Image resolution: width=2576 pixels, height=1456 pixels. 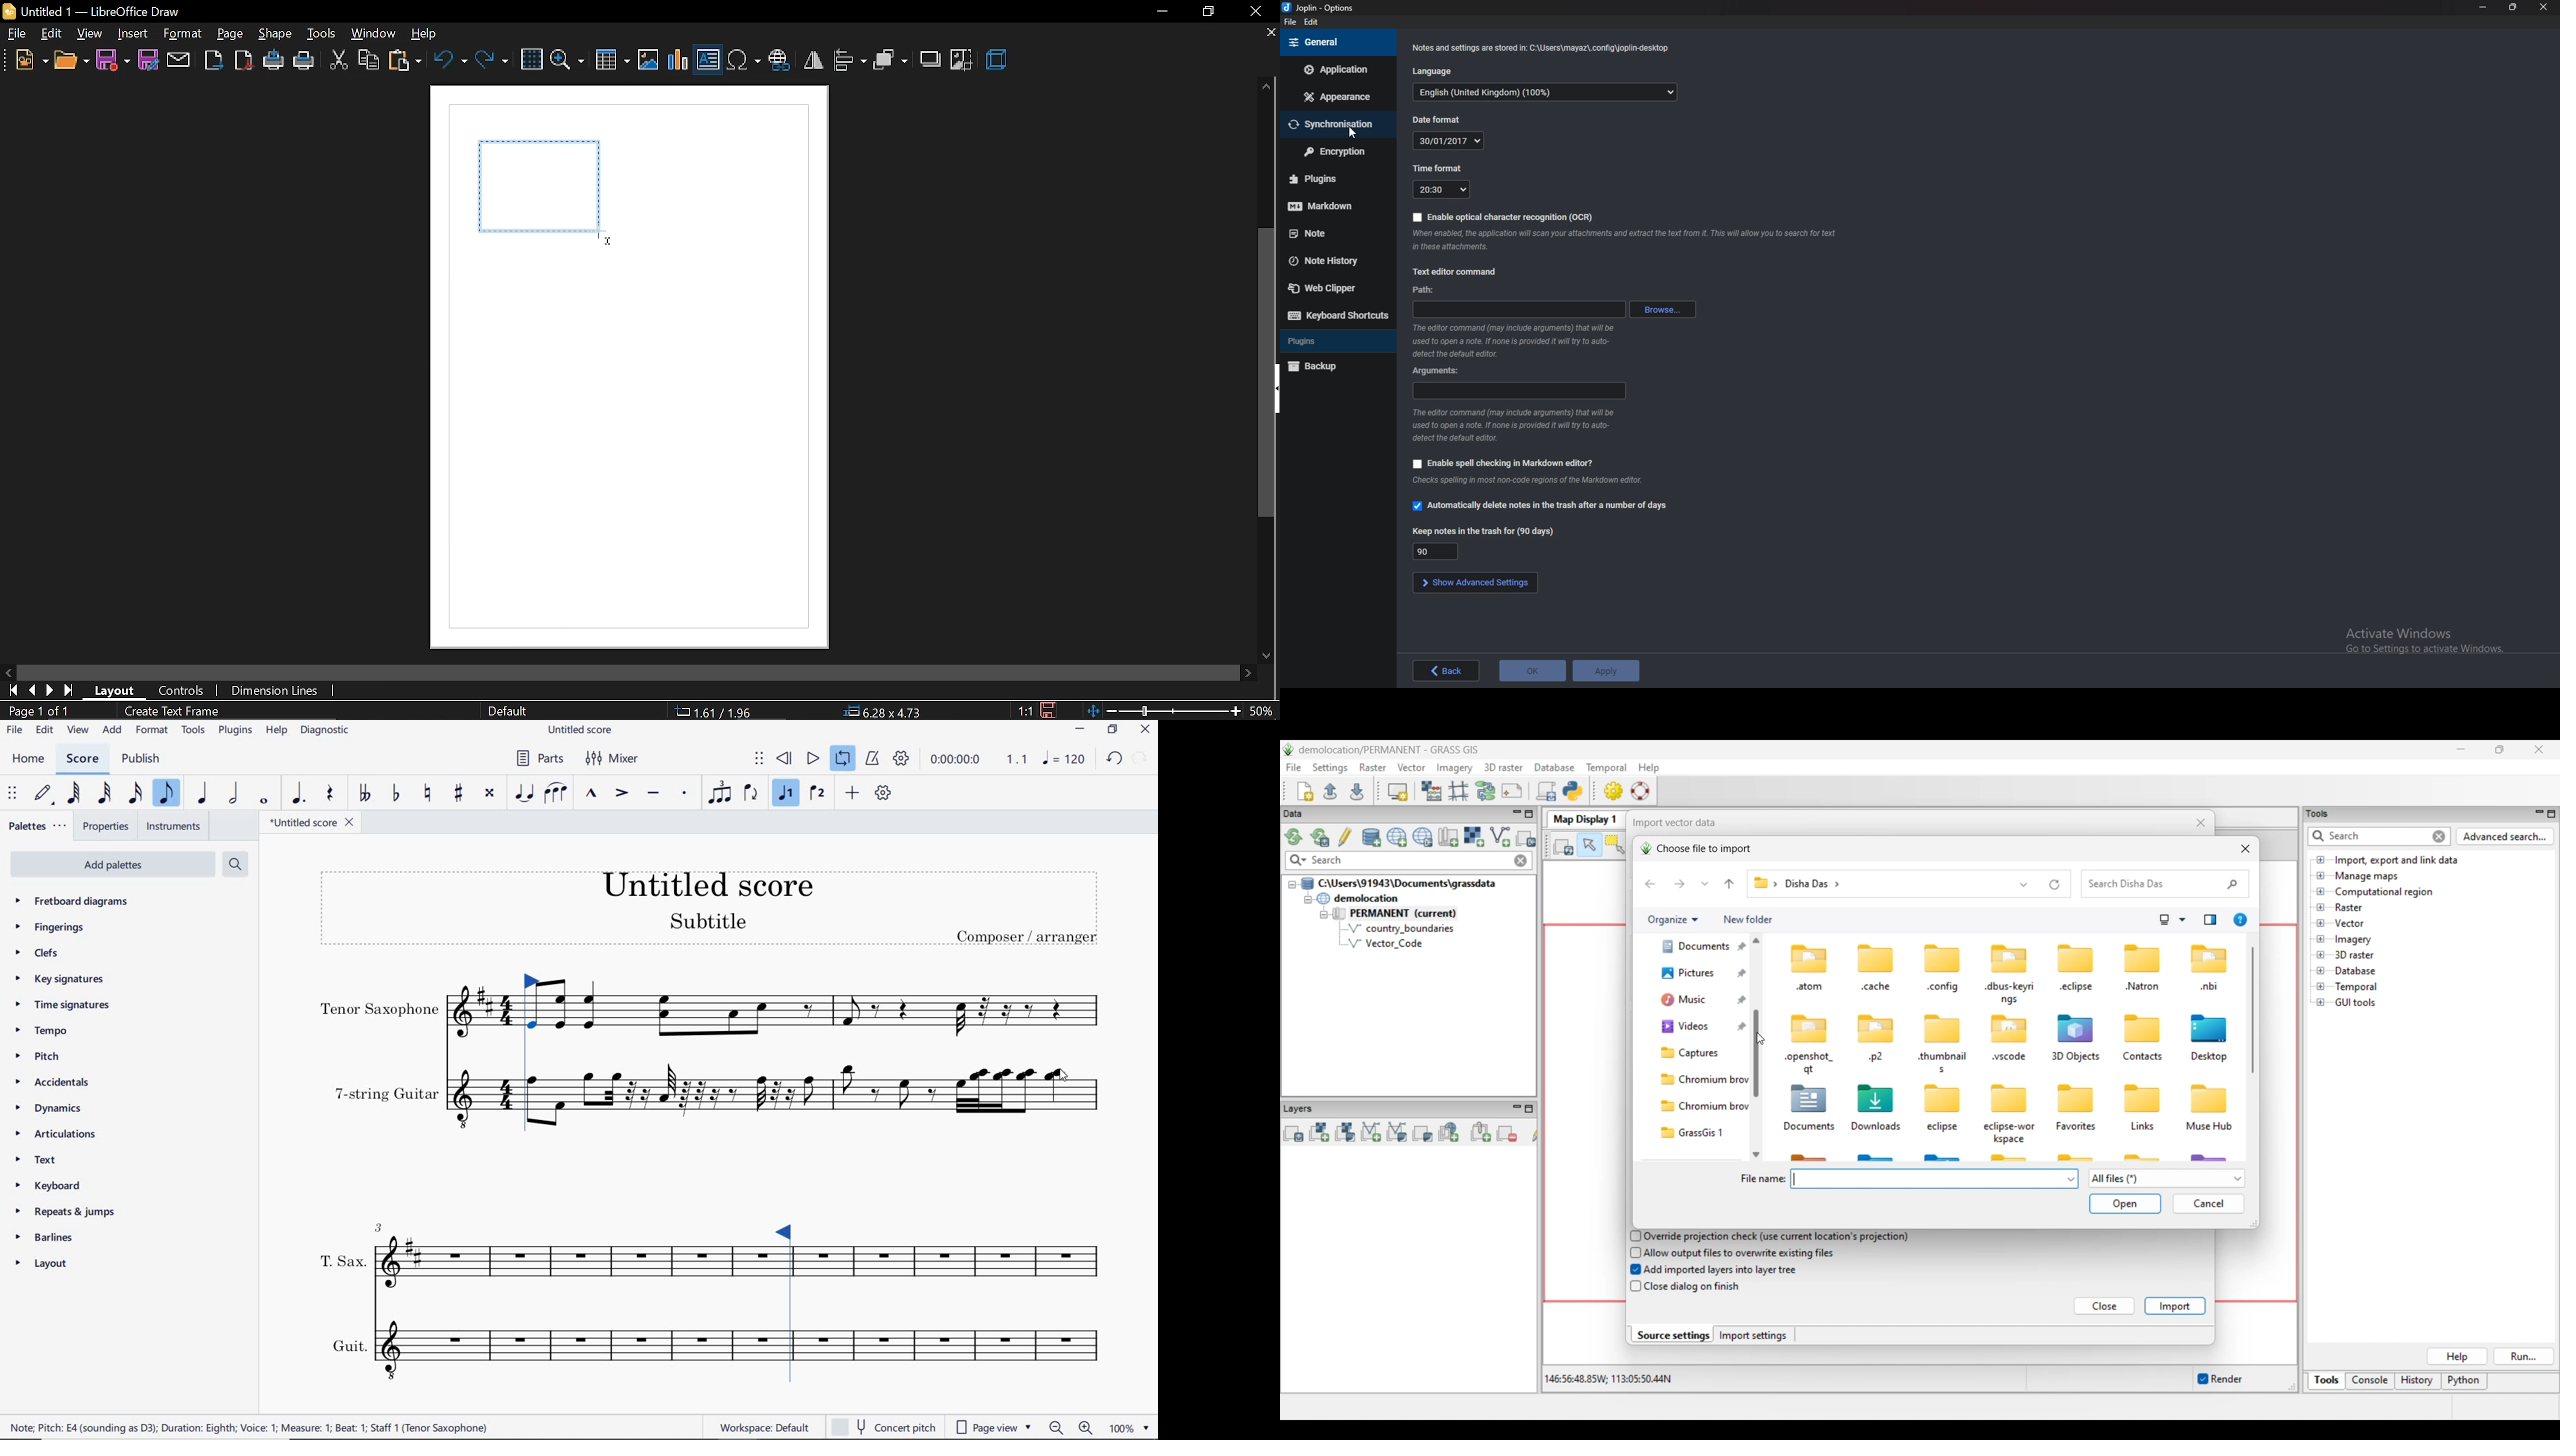 What do you see at coordinates (44, 731) in the screenshot?
I see `EDIT` at bounding box center [44, 731].